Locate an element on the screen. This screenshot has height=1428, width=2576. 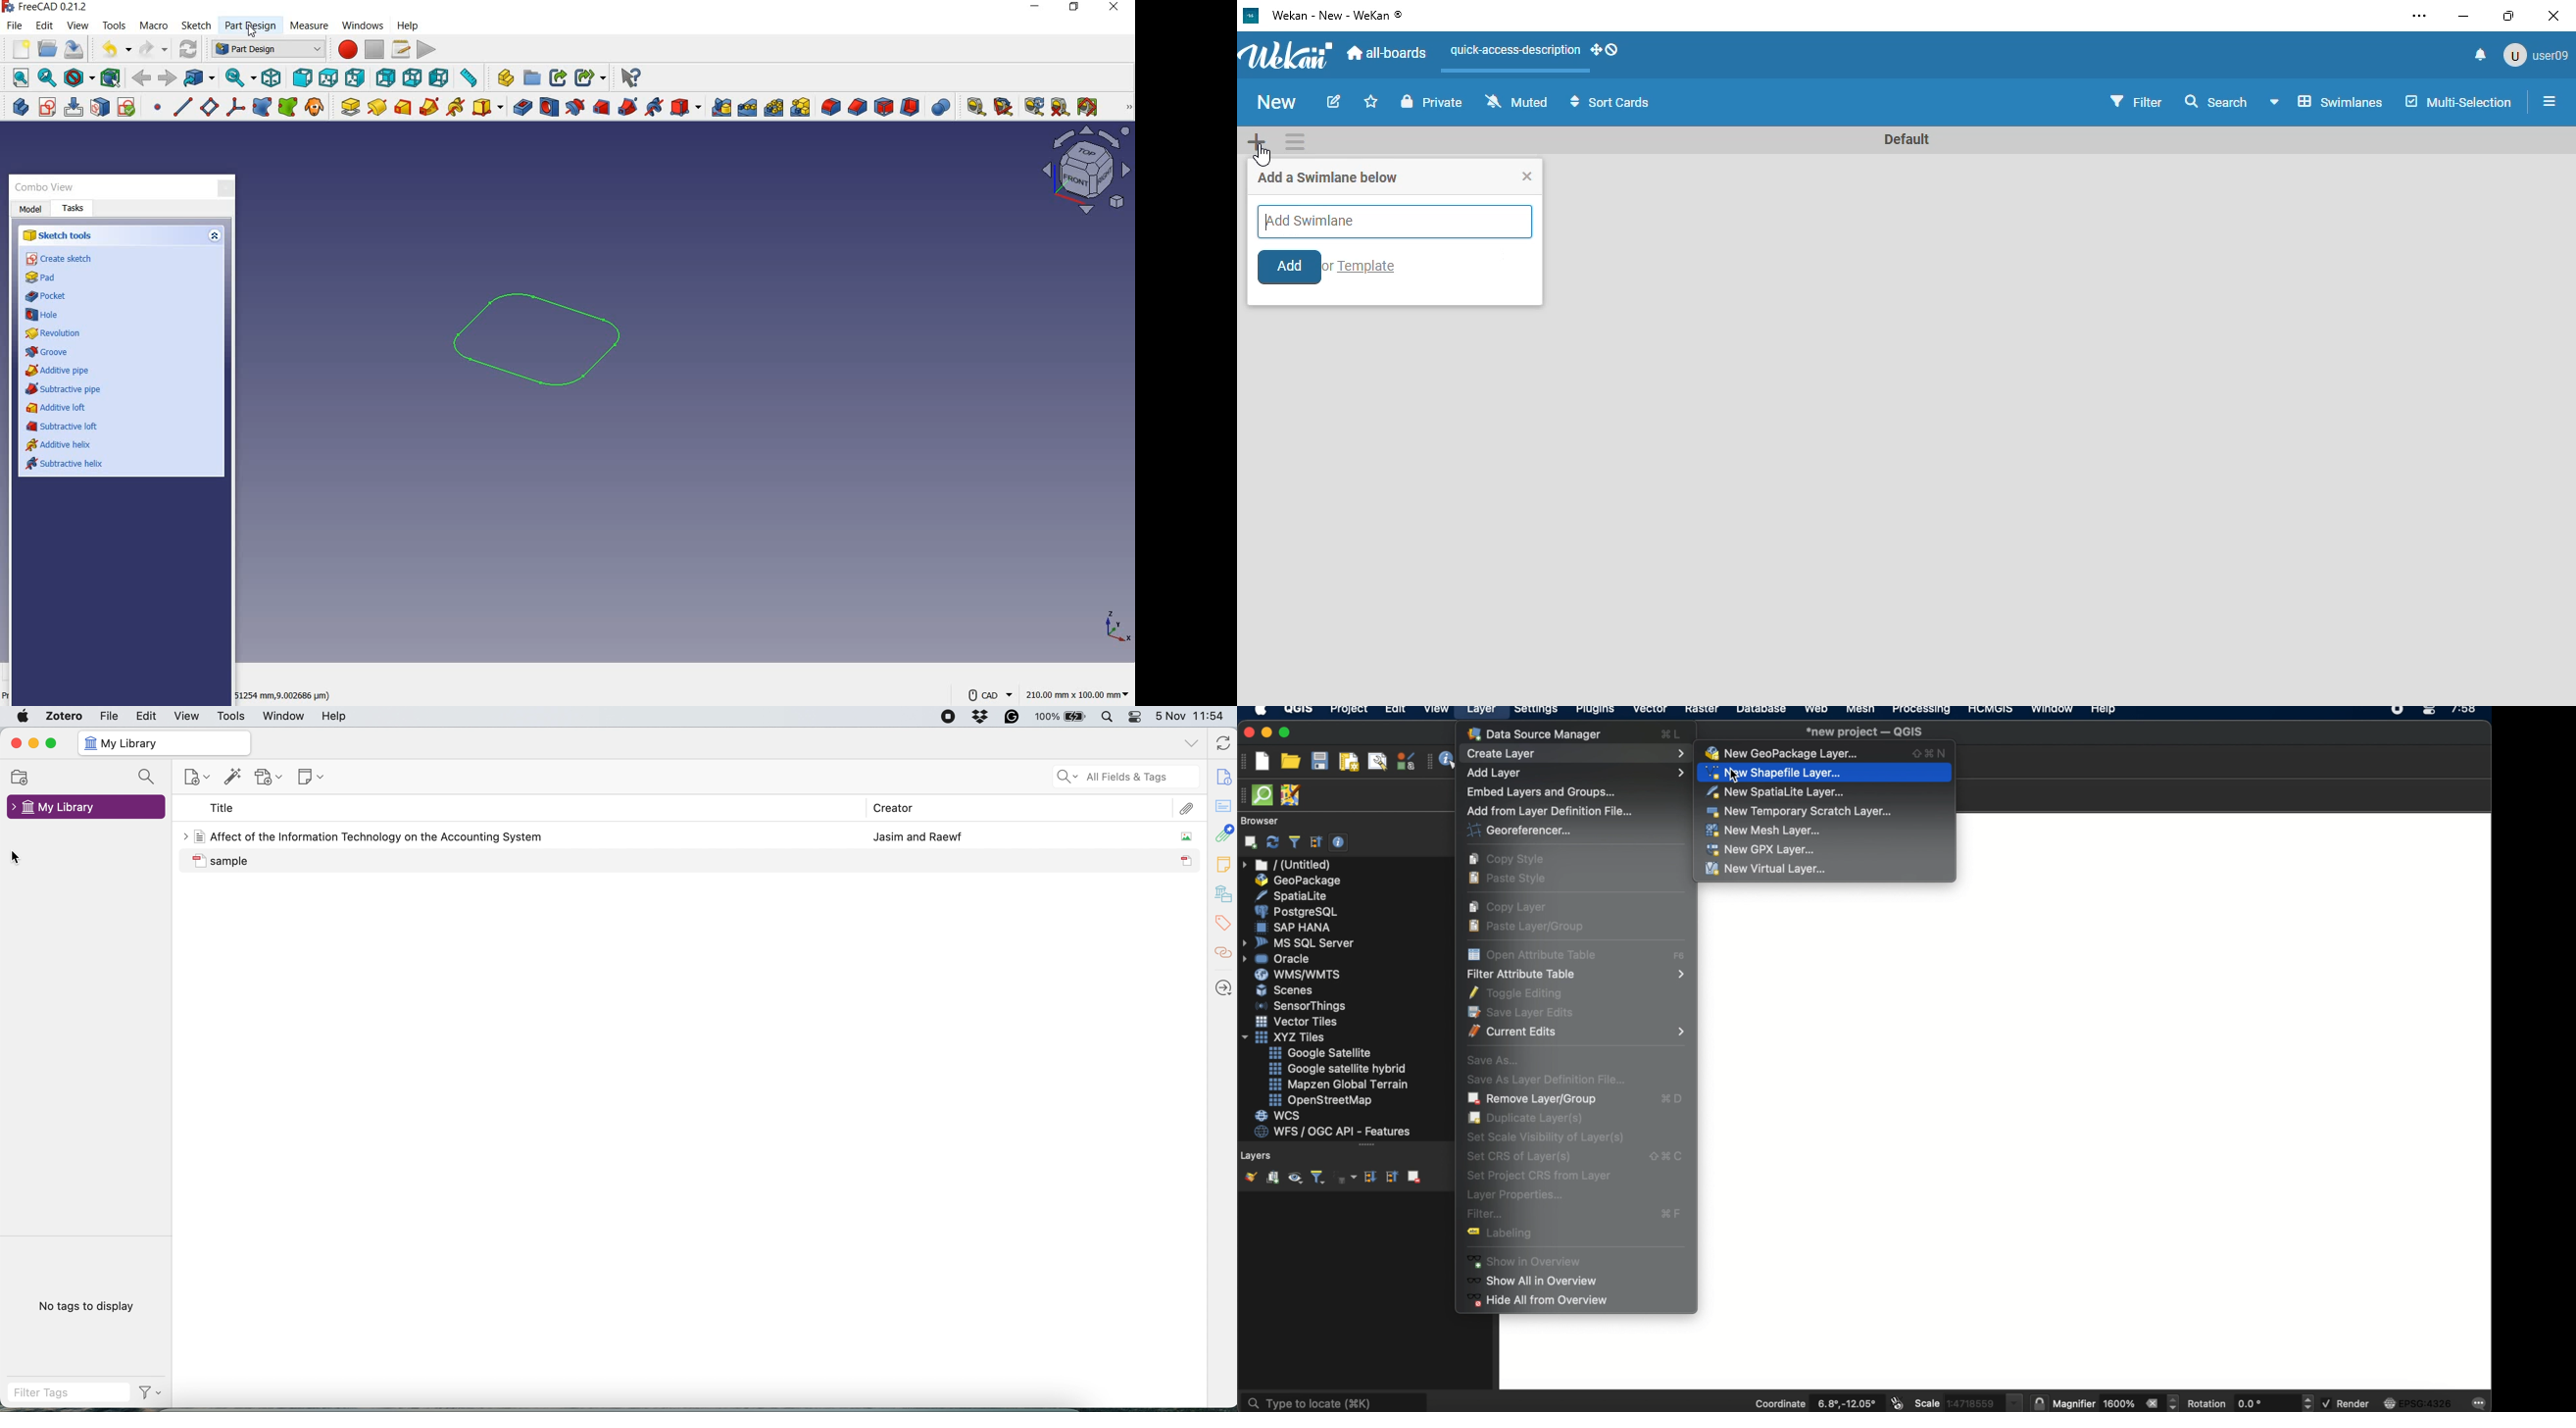
create a clone is located at coordinates (315, 107).